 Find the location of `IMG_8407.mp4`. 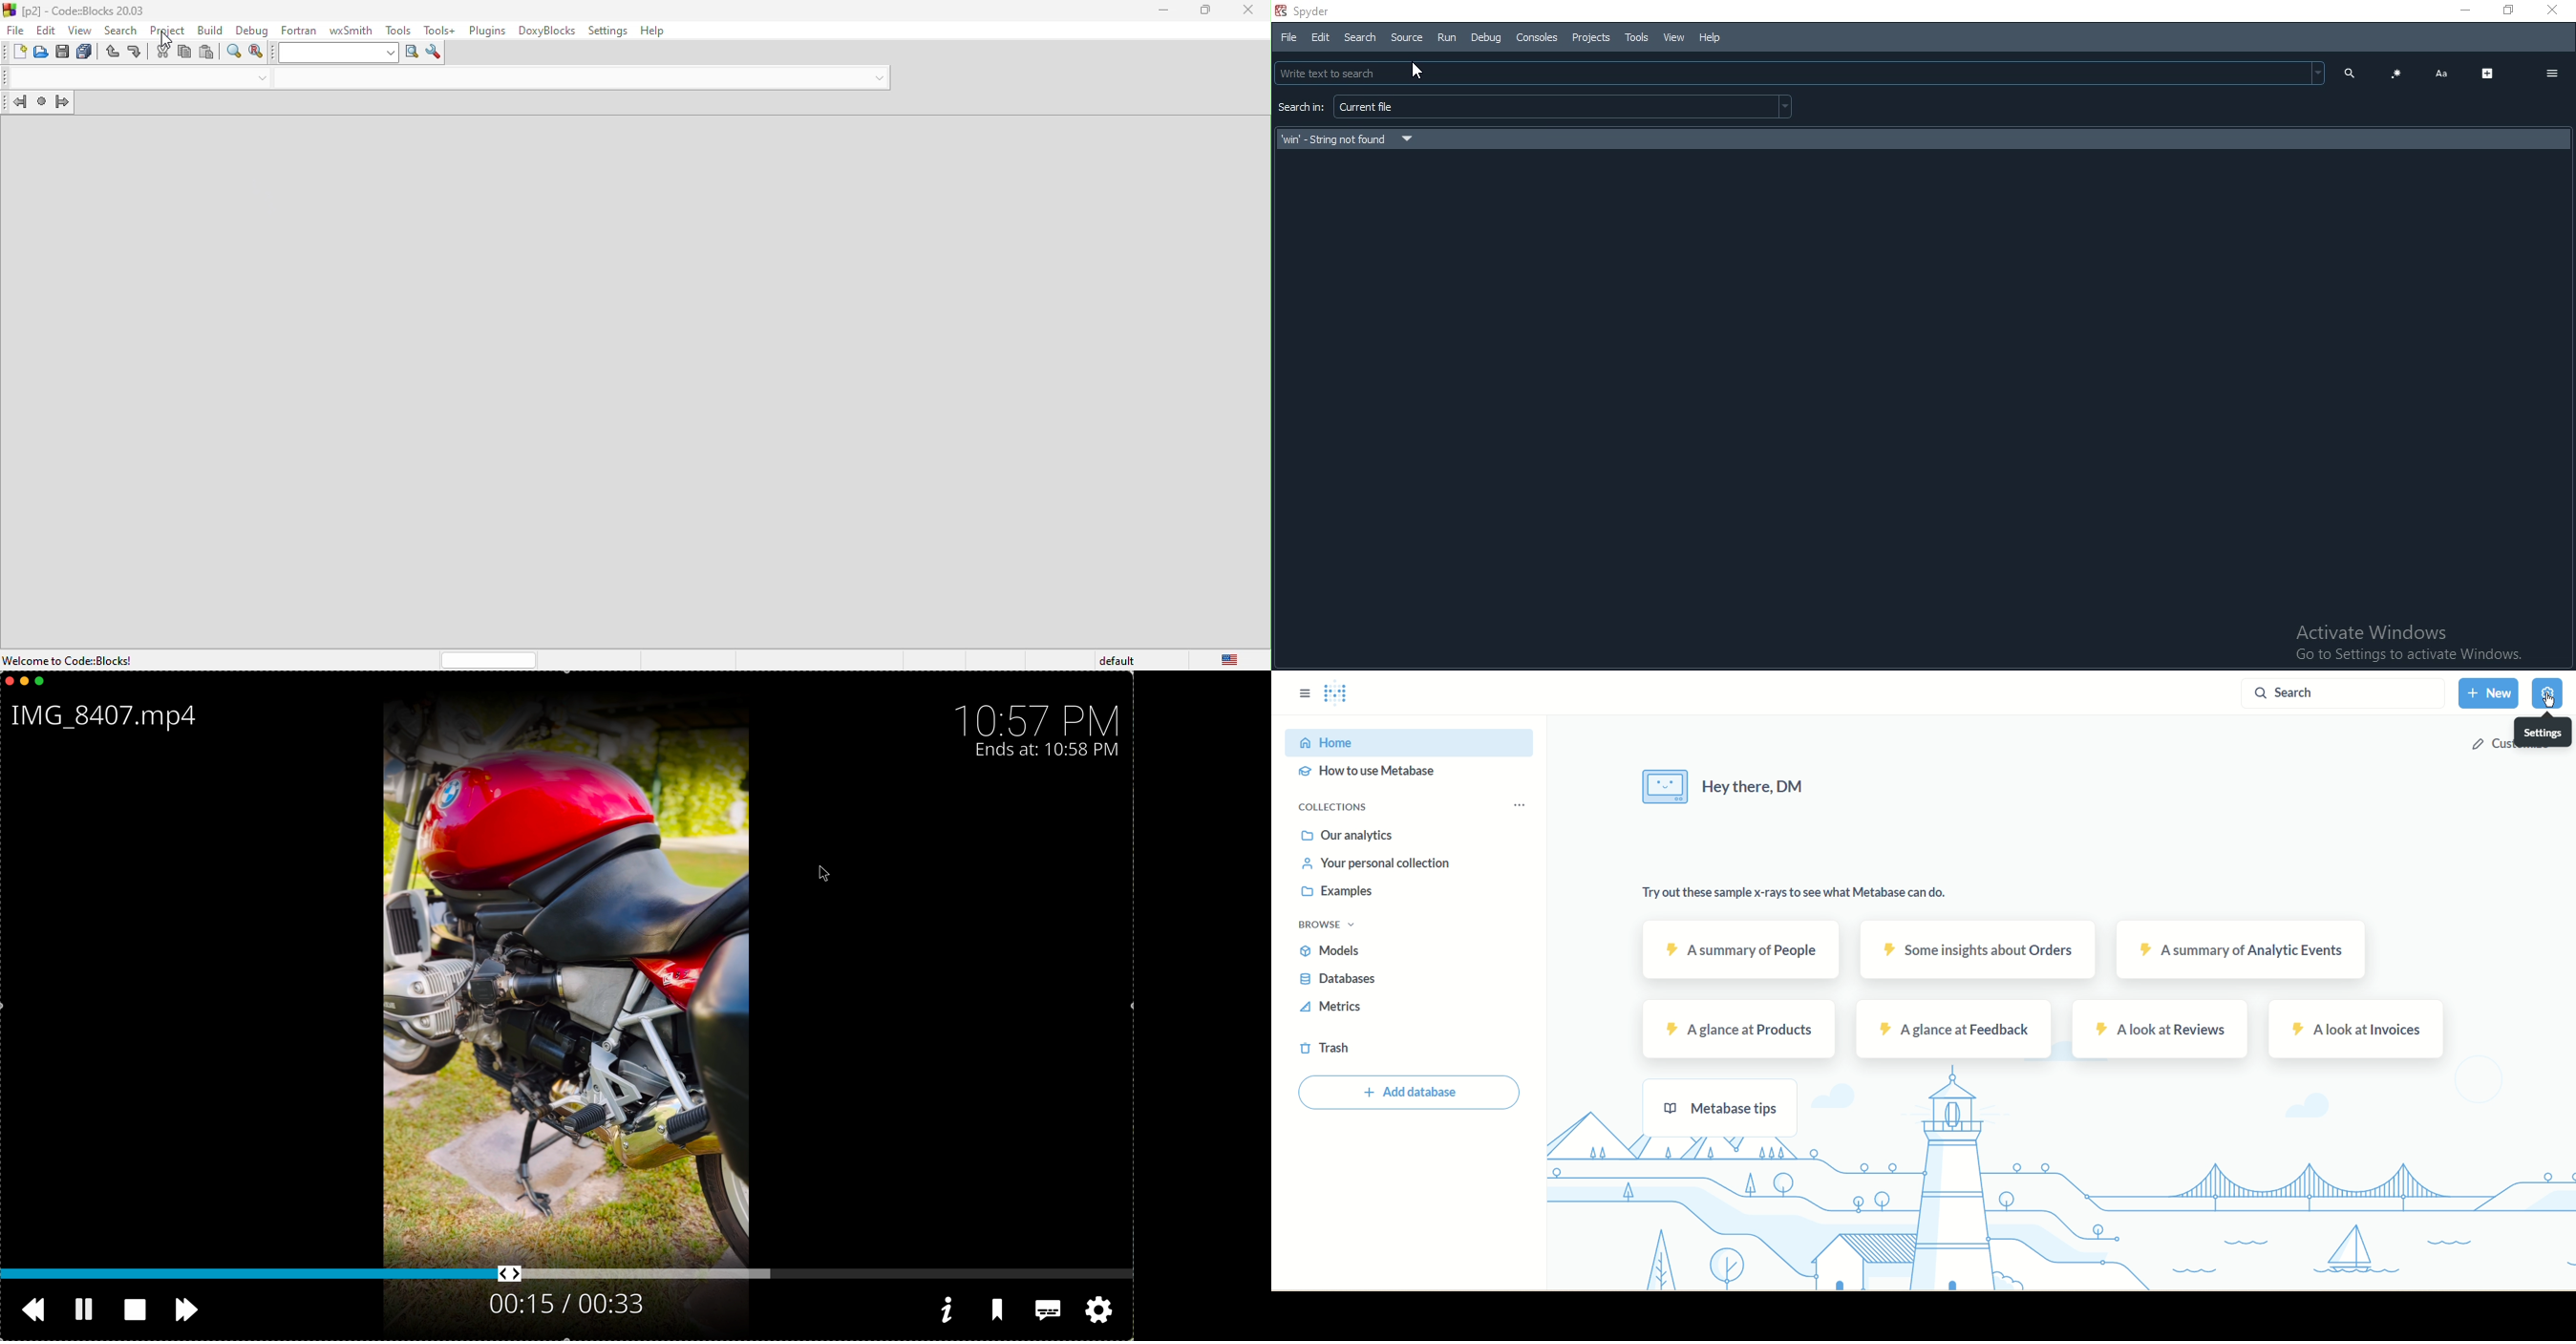

IMG_8407.mp4 is located at coordinates (109, 717).